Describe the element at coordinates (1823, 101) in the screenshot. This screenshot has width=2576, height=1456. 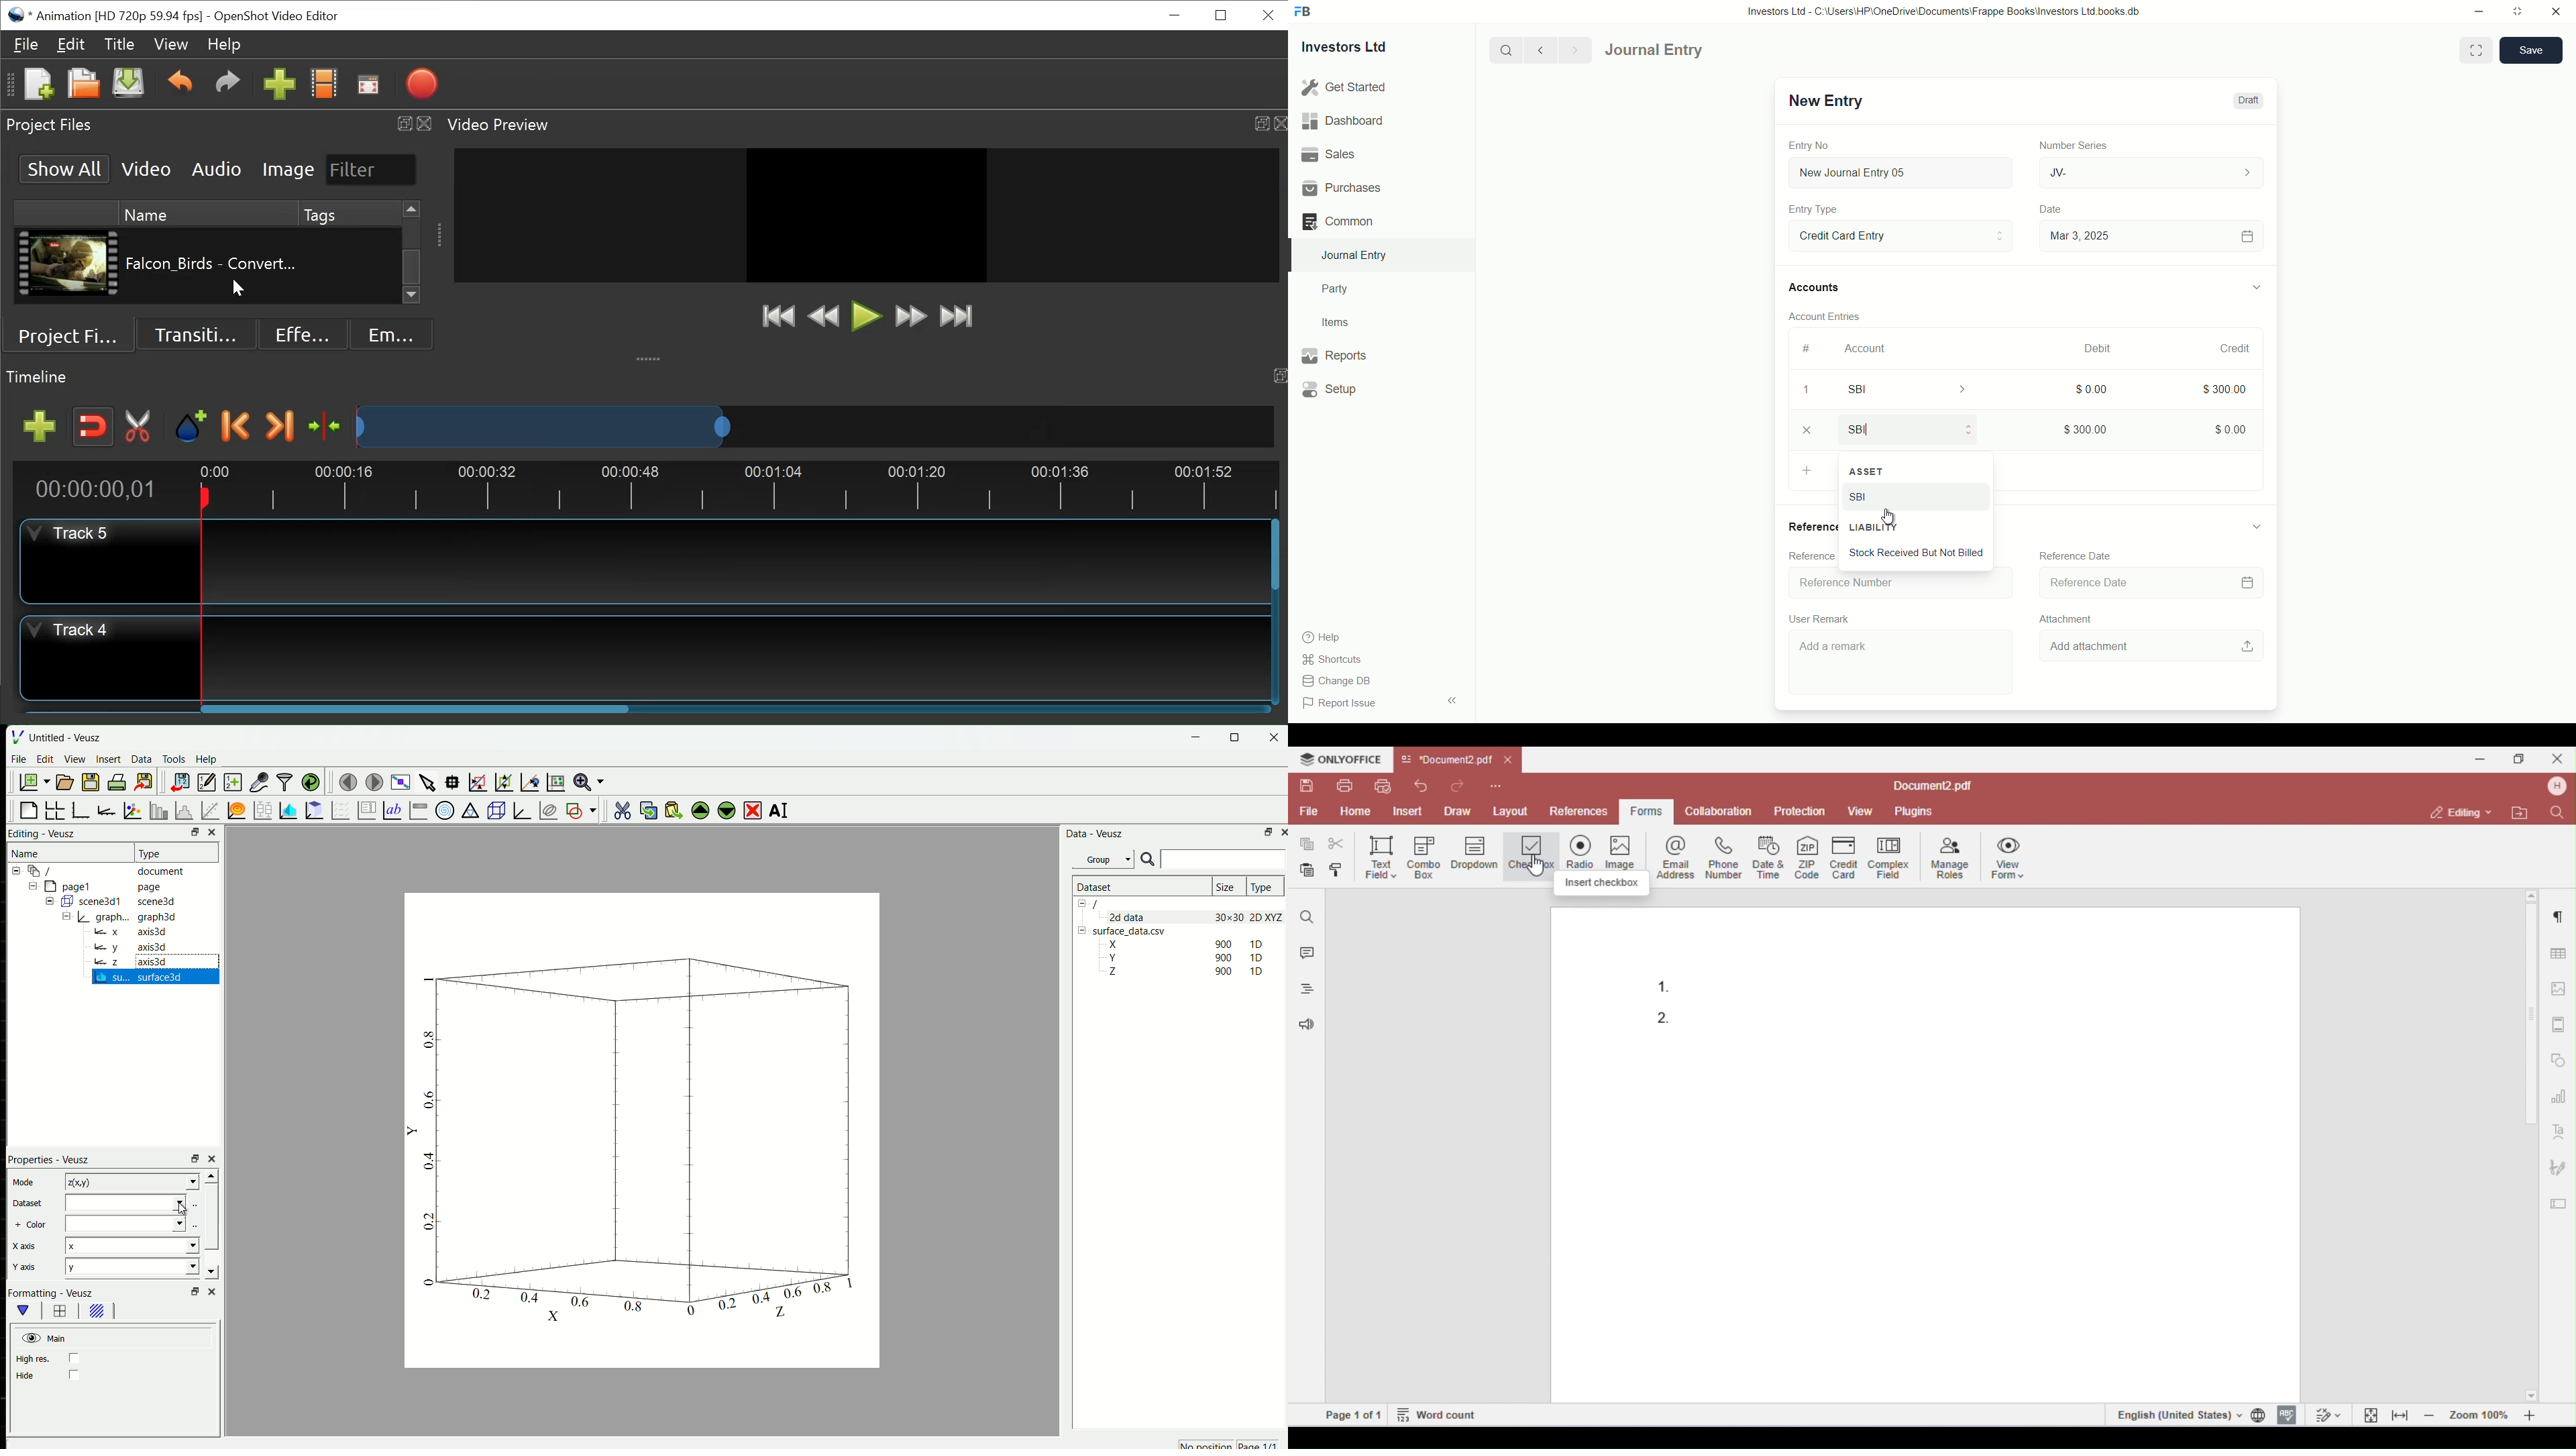
I see `New Entry` at that location.